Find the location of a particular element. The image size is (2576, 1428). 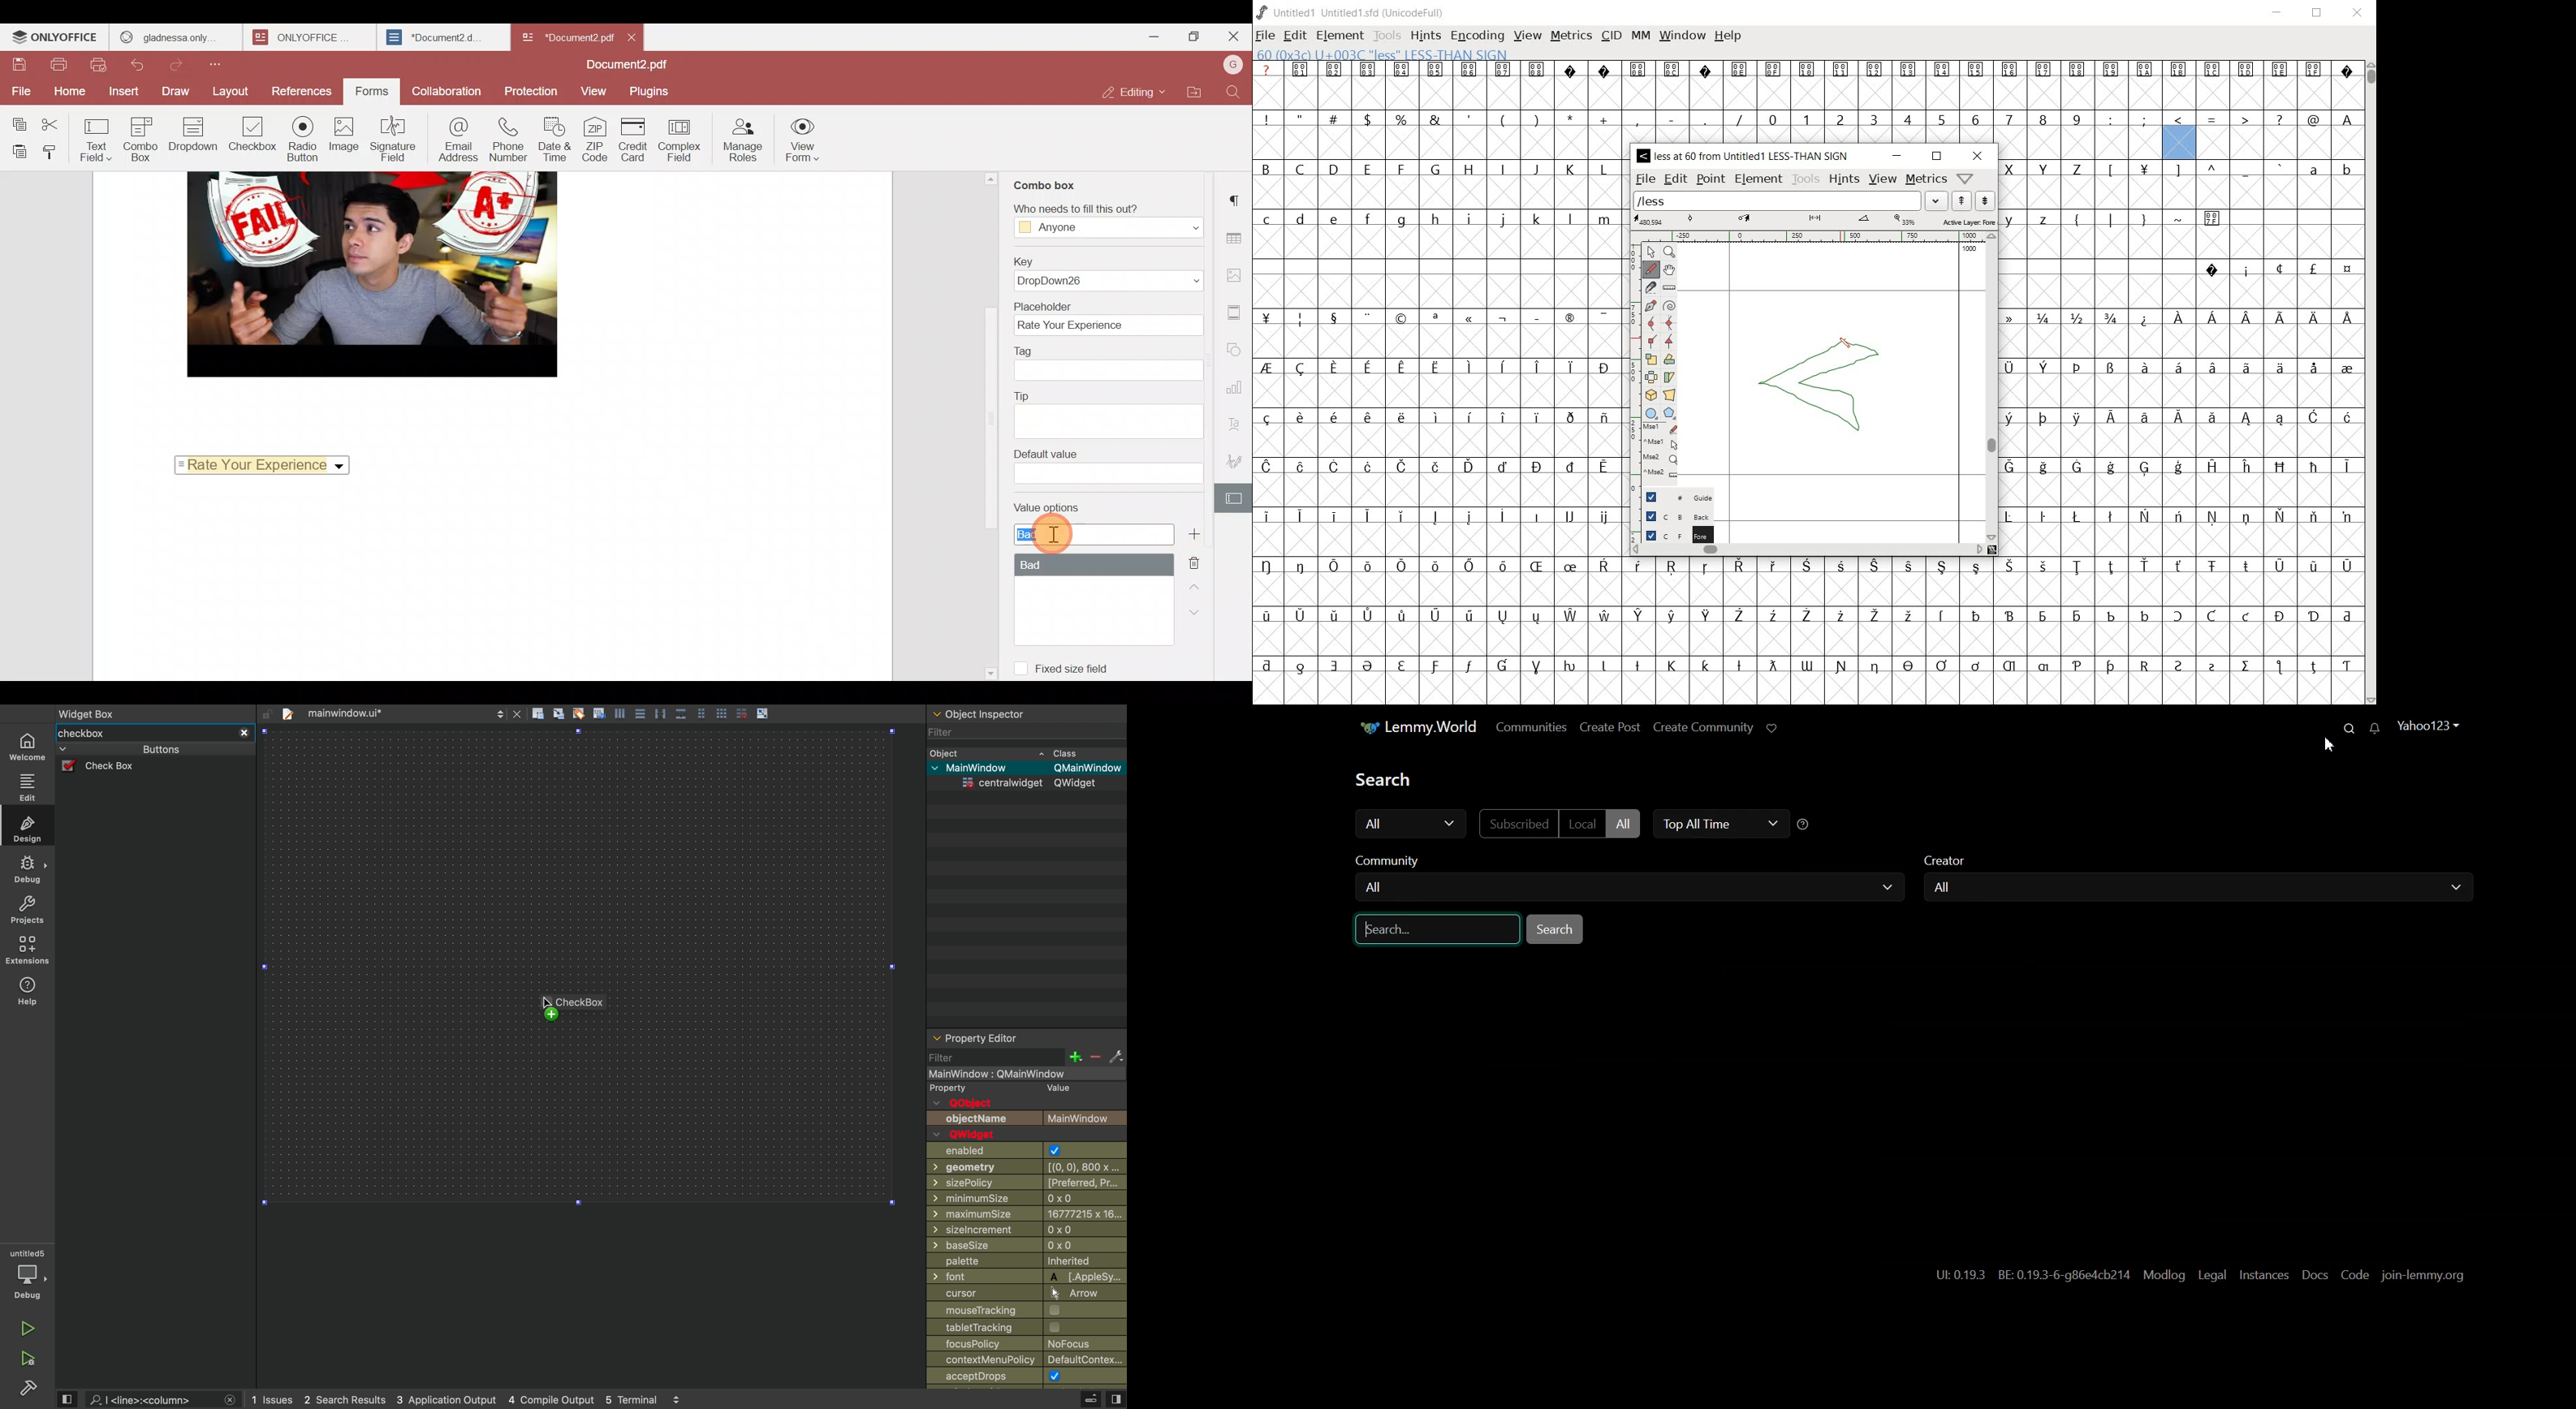

empty cells is located at coordinates (1441, 290).